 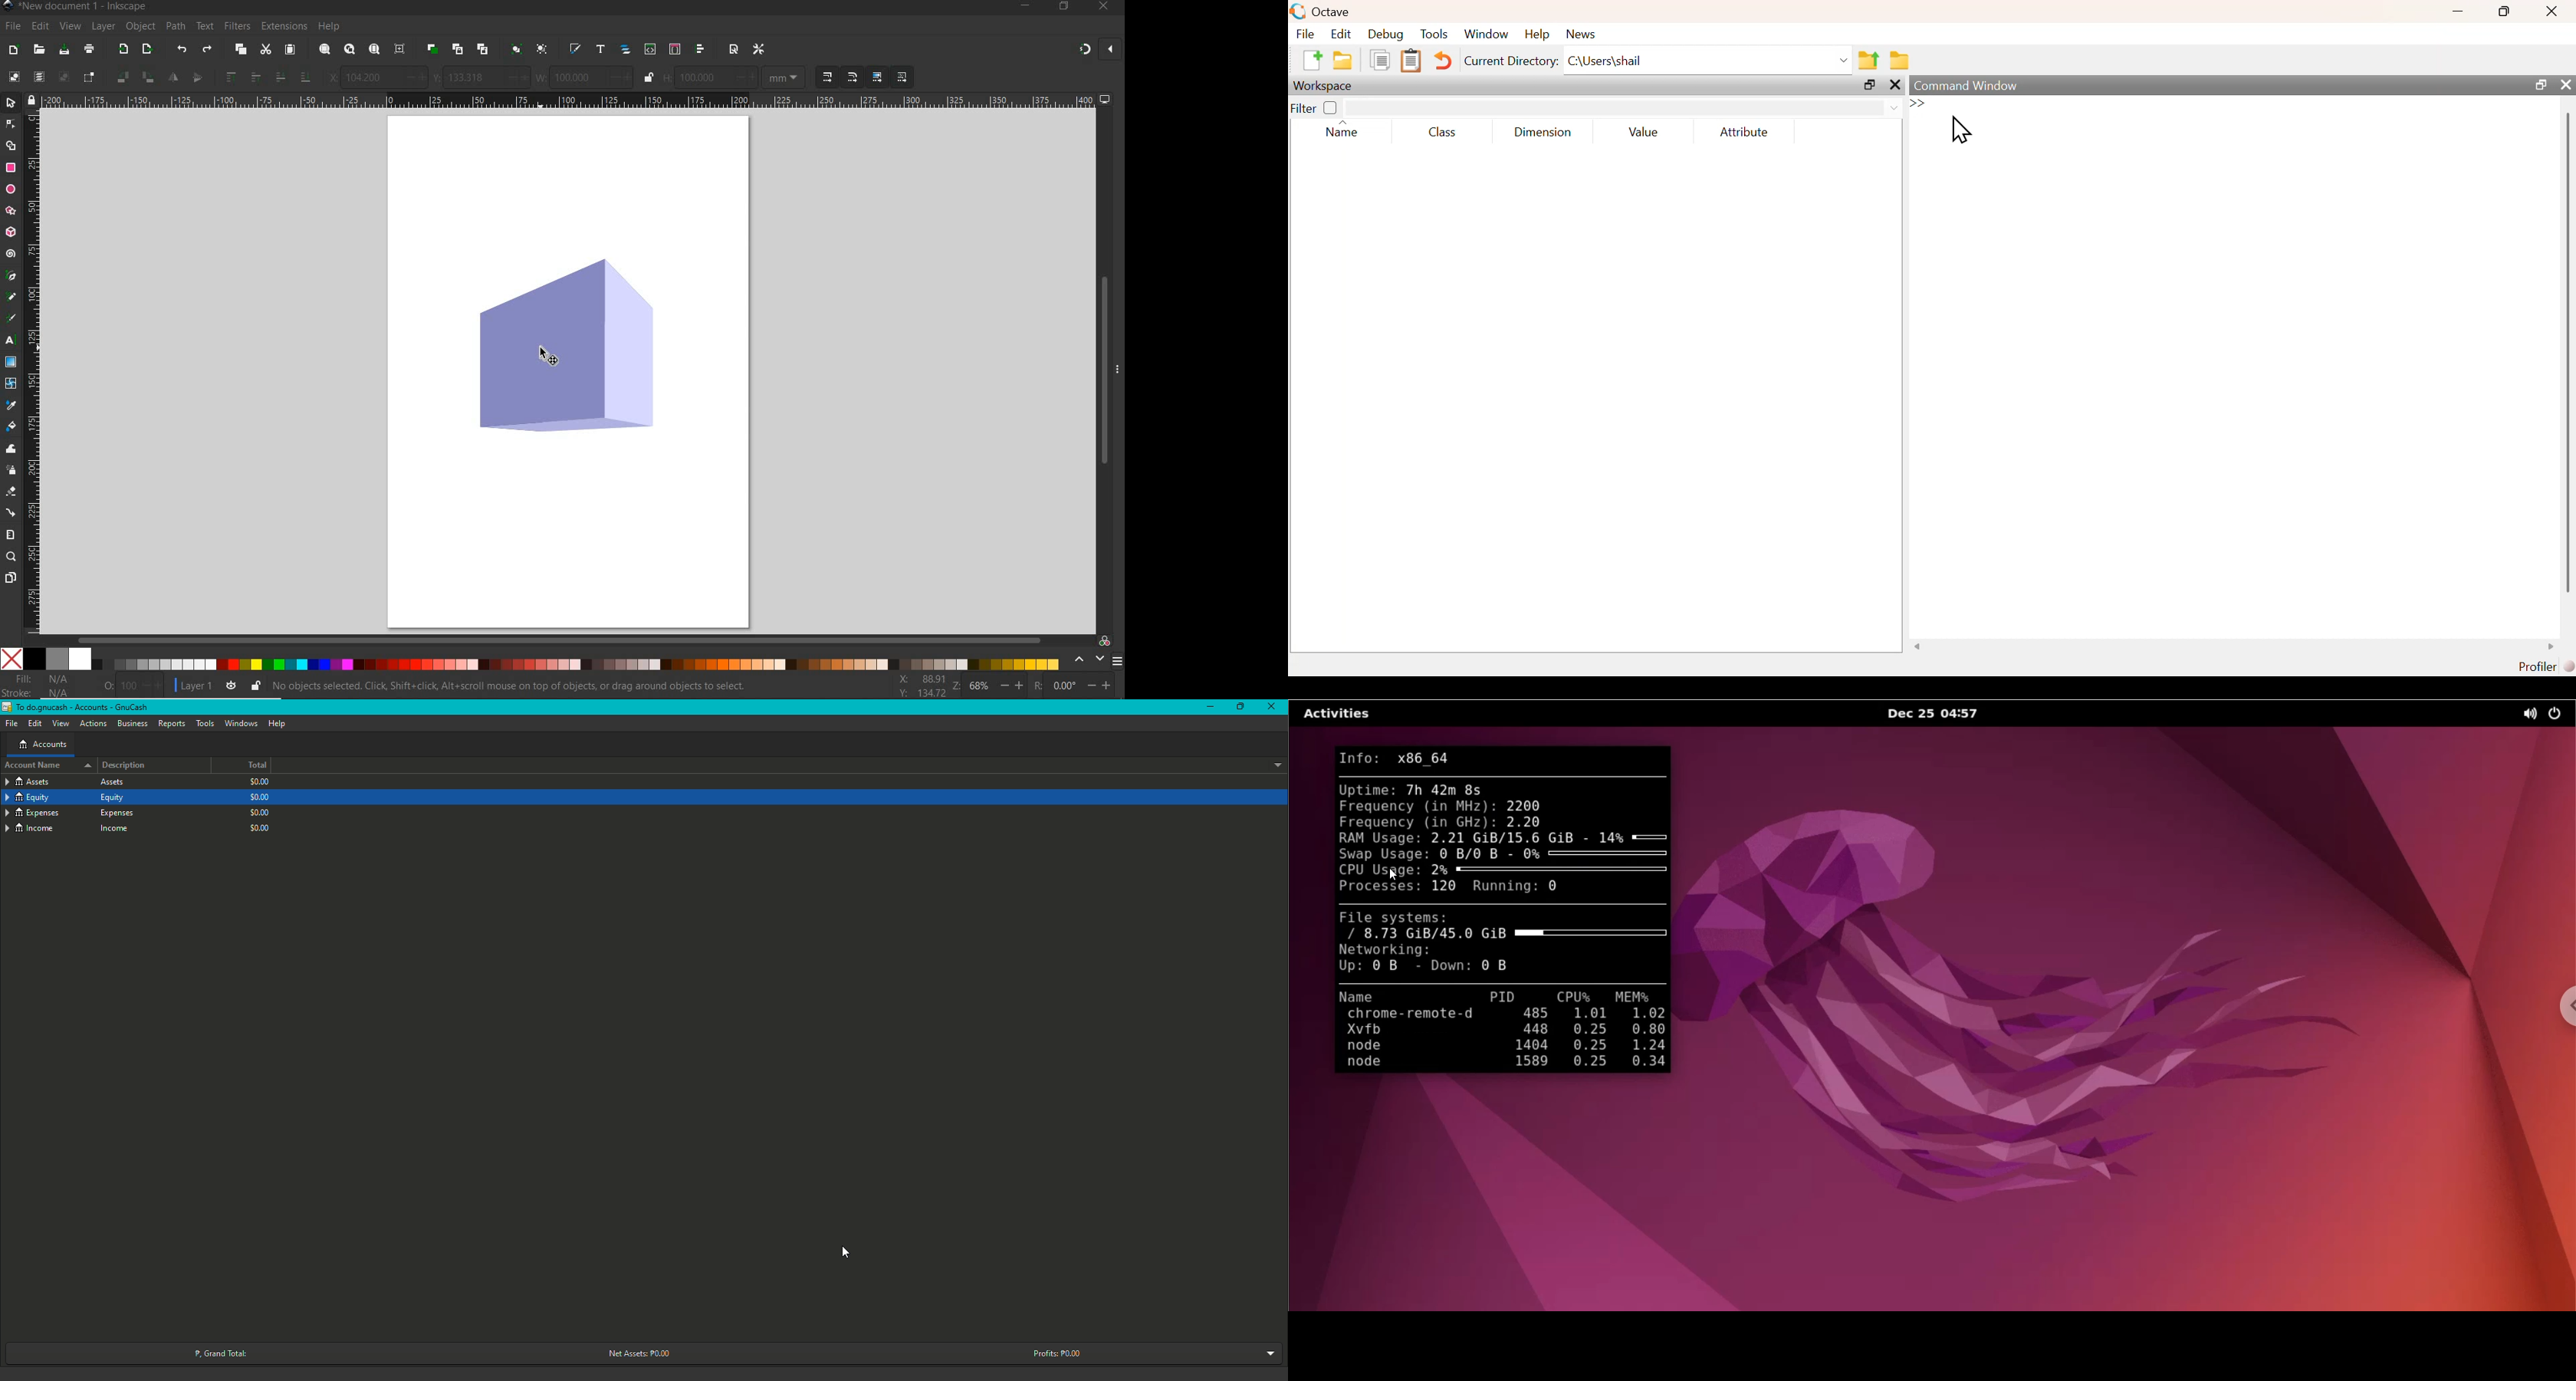 What do you see at coordinates (577, 77) in the screenshot?
I see `100` at bounding box center [577, 77].